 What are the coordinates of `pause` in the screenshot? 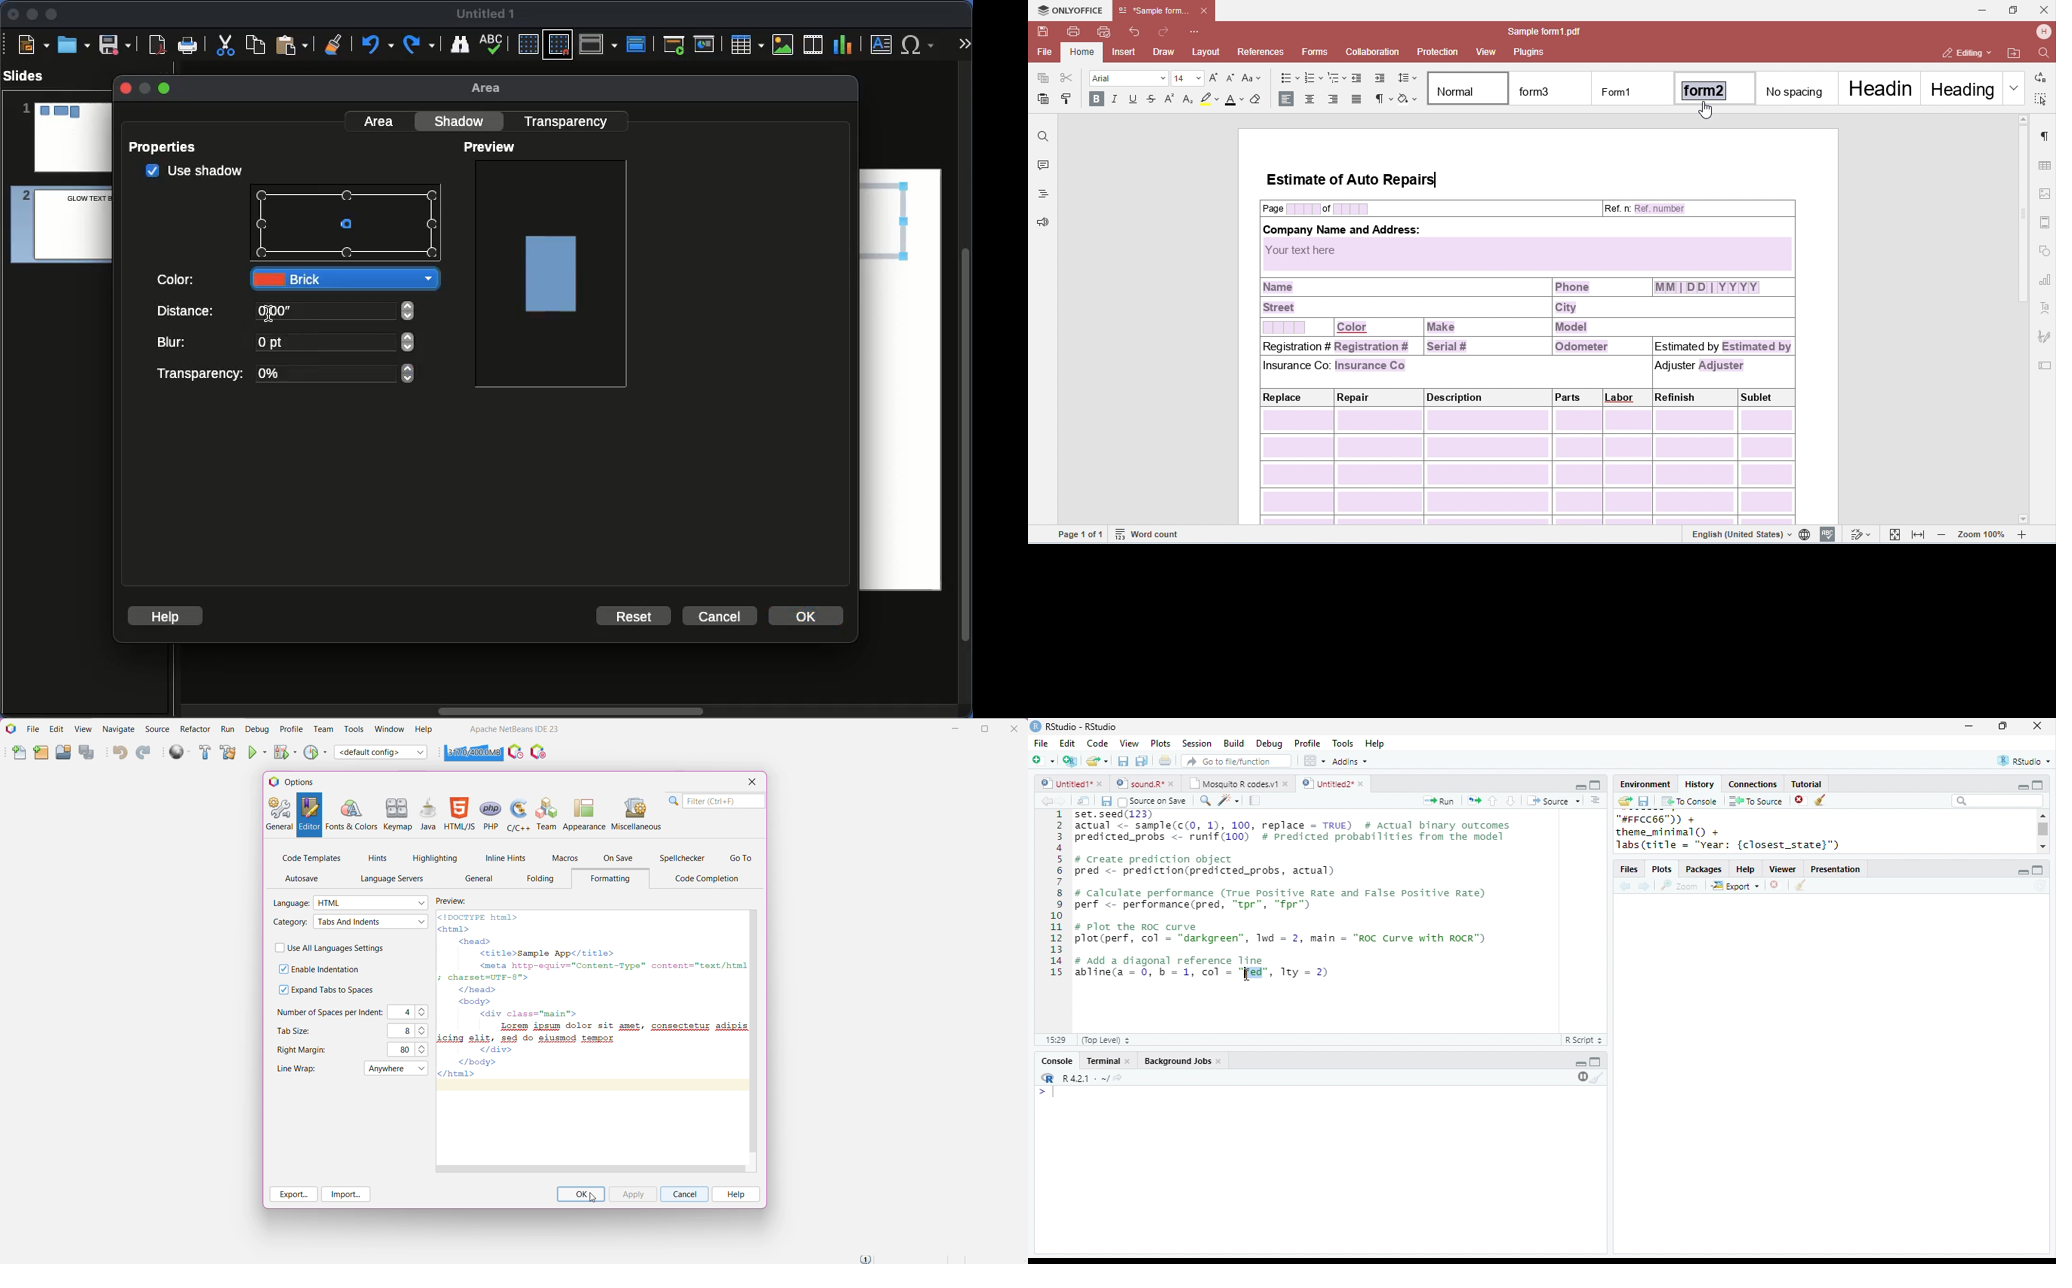 It's located at (1581, 1077).